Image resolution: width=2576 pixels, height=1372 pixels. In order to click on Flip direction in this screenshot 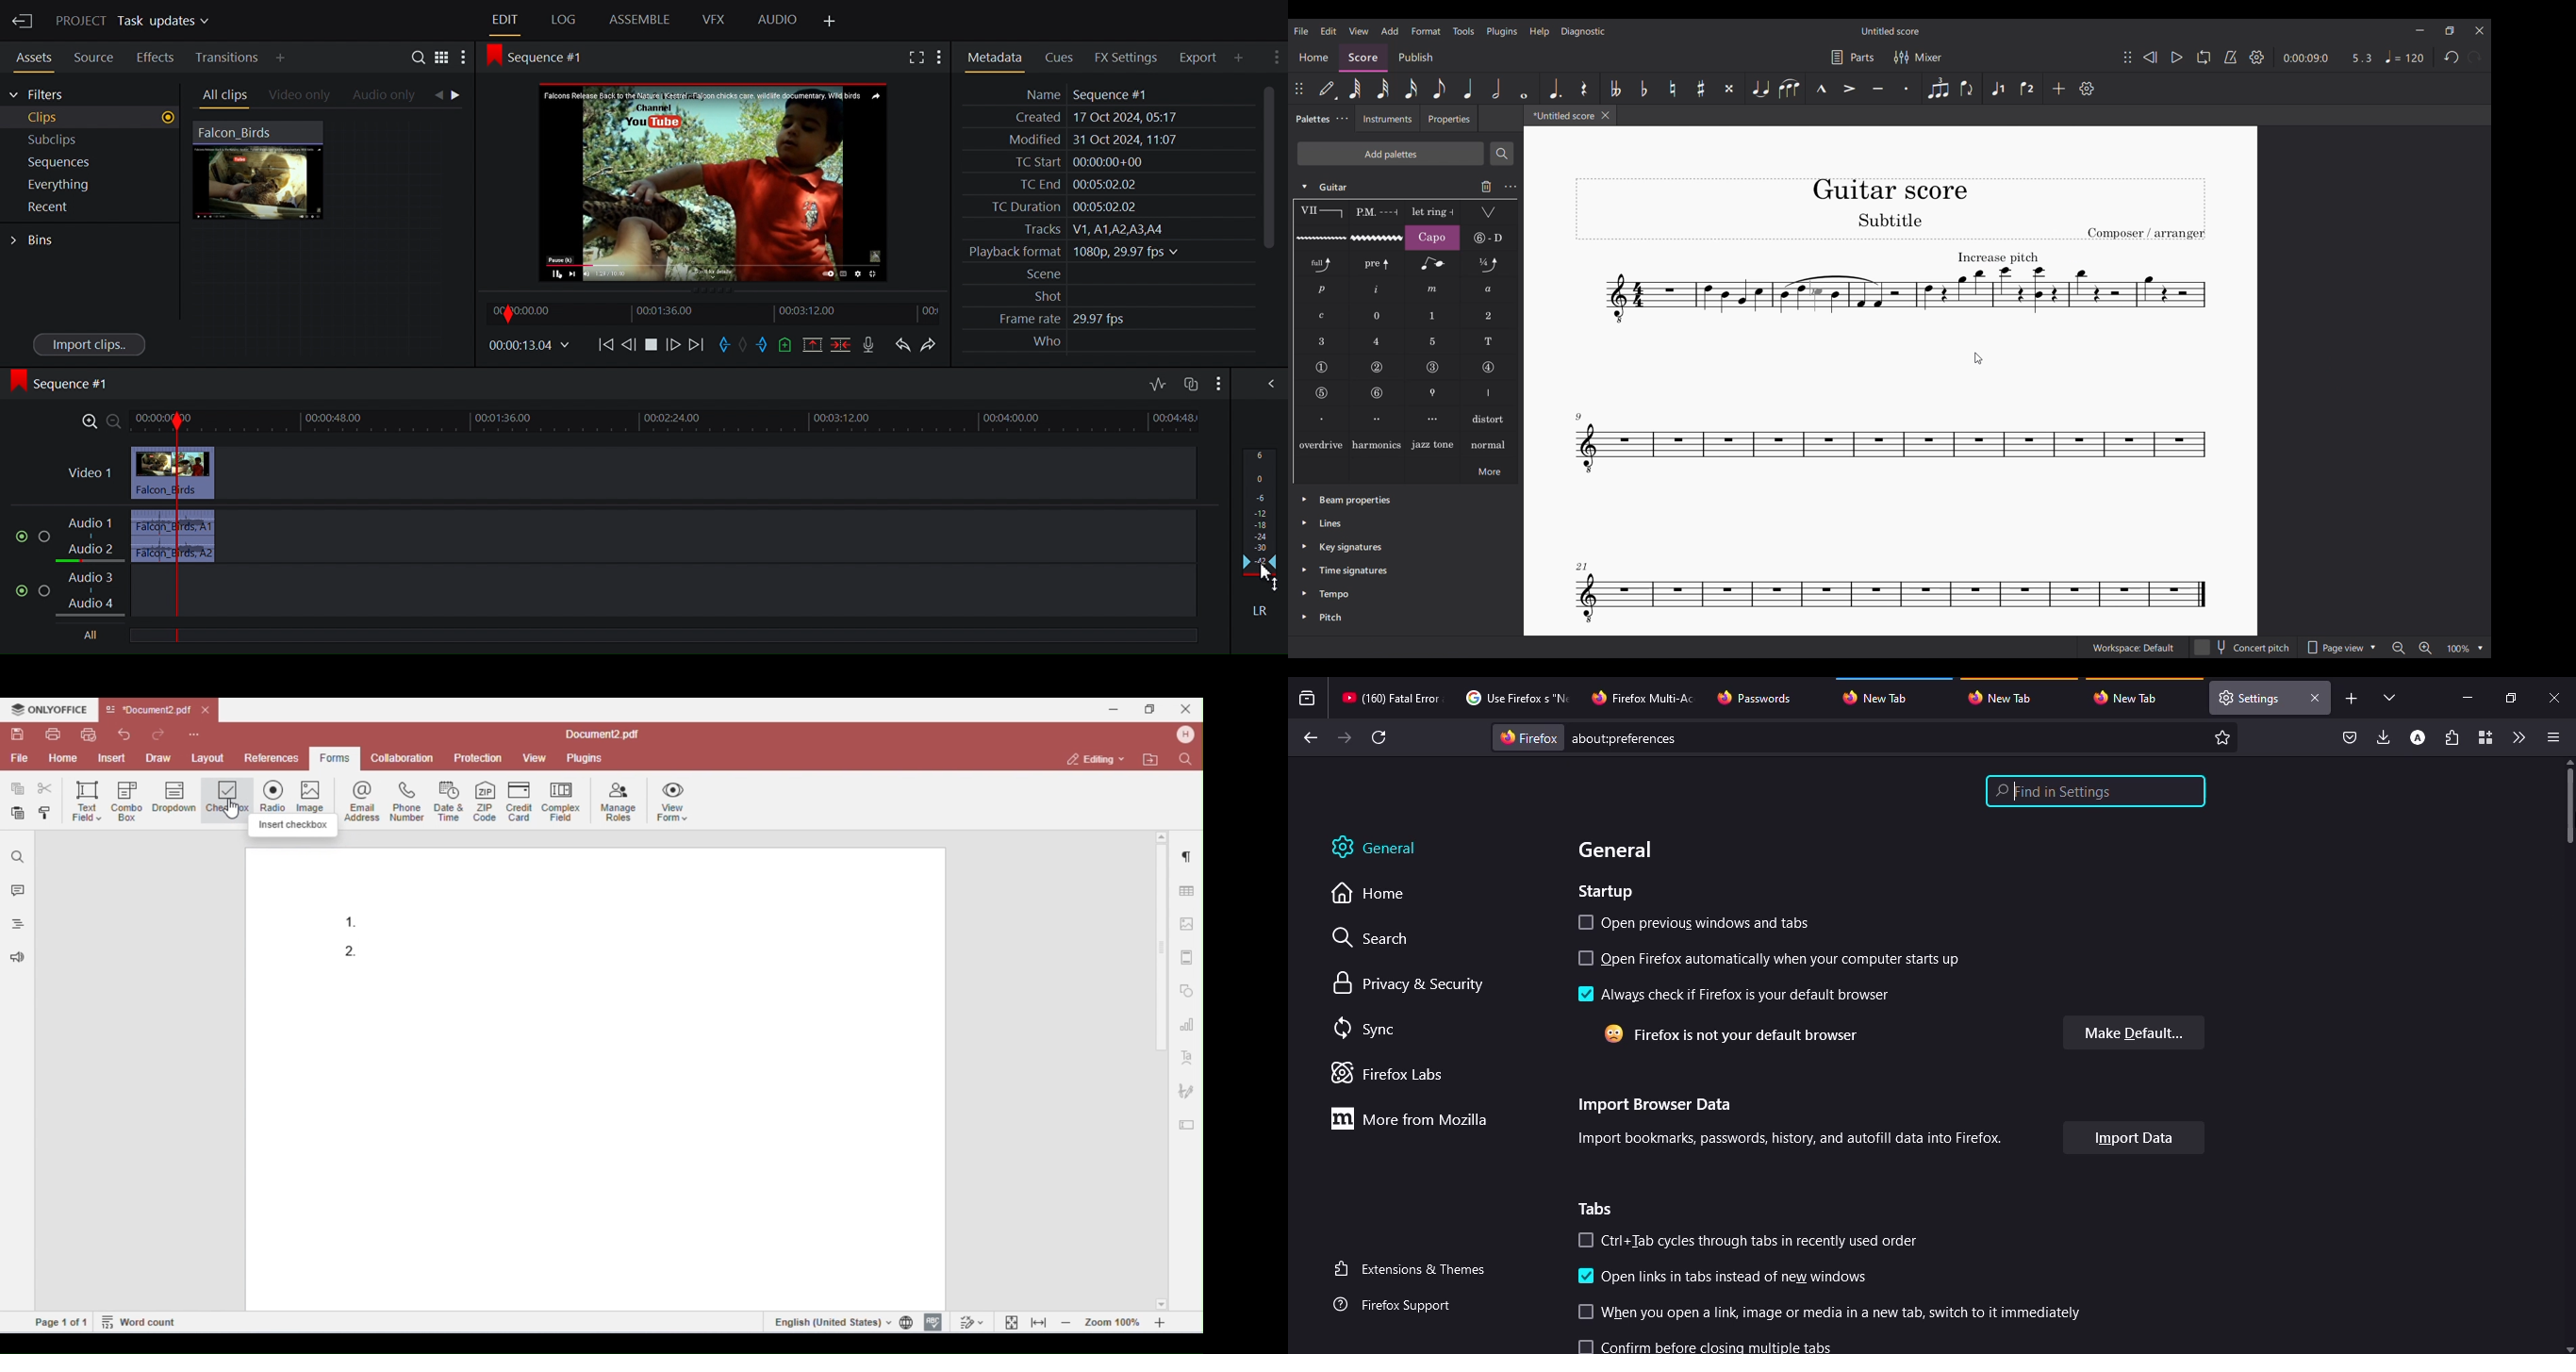, I will do `click(1968, 88)`.